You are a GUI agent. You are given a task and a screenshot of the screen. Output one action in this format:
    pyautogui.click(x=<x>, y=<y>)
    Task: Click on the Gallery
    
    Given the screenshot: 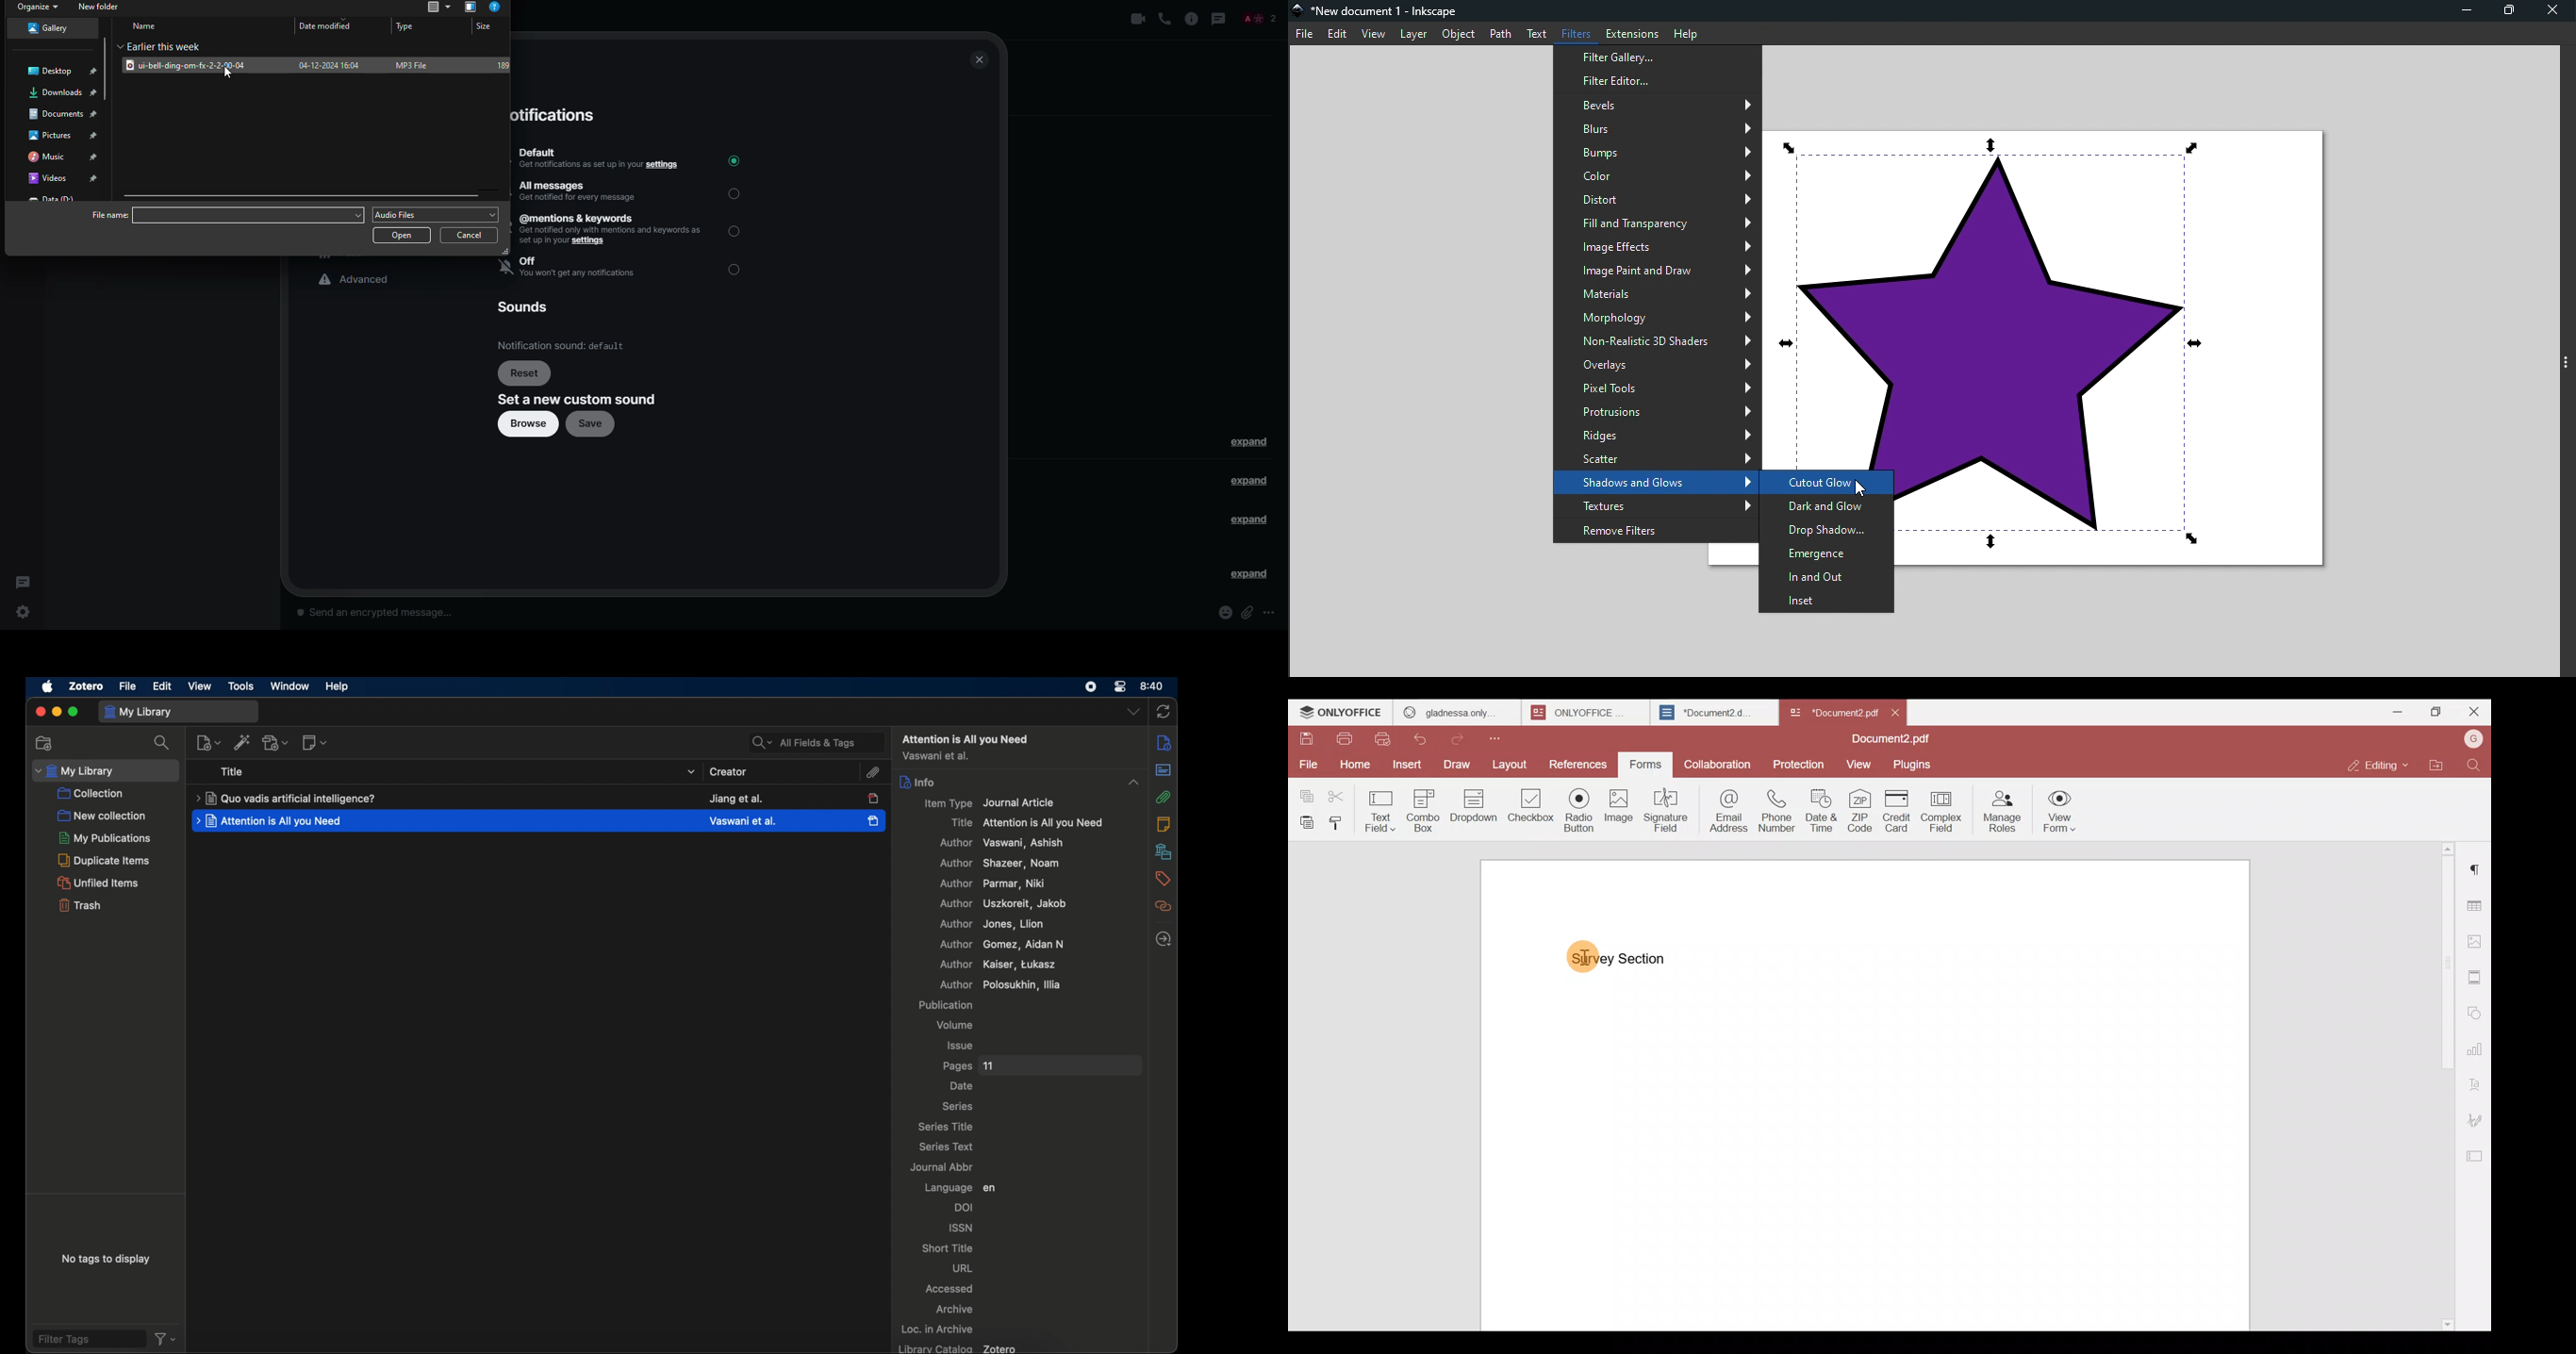 What is the action you would take?
    pyautogui.click(x=52, y=29)
    